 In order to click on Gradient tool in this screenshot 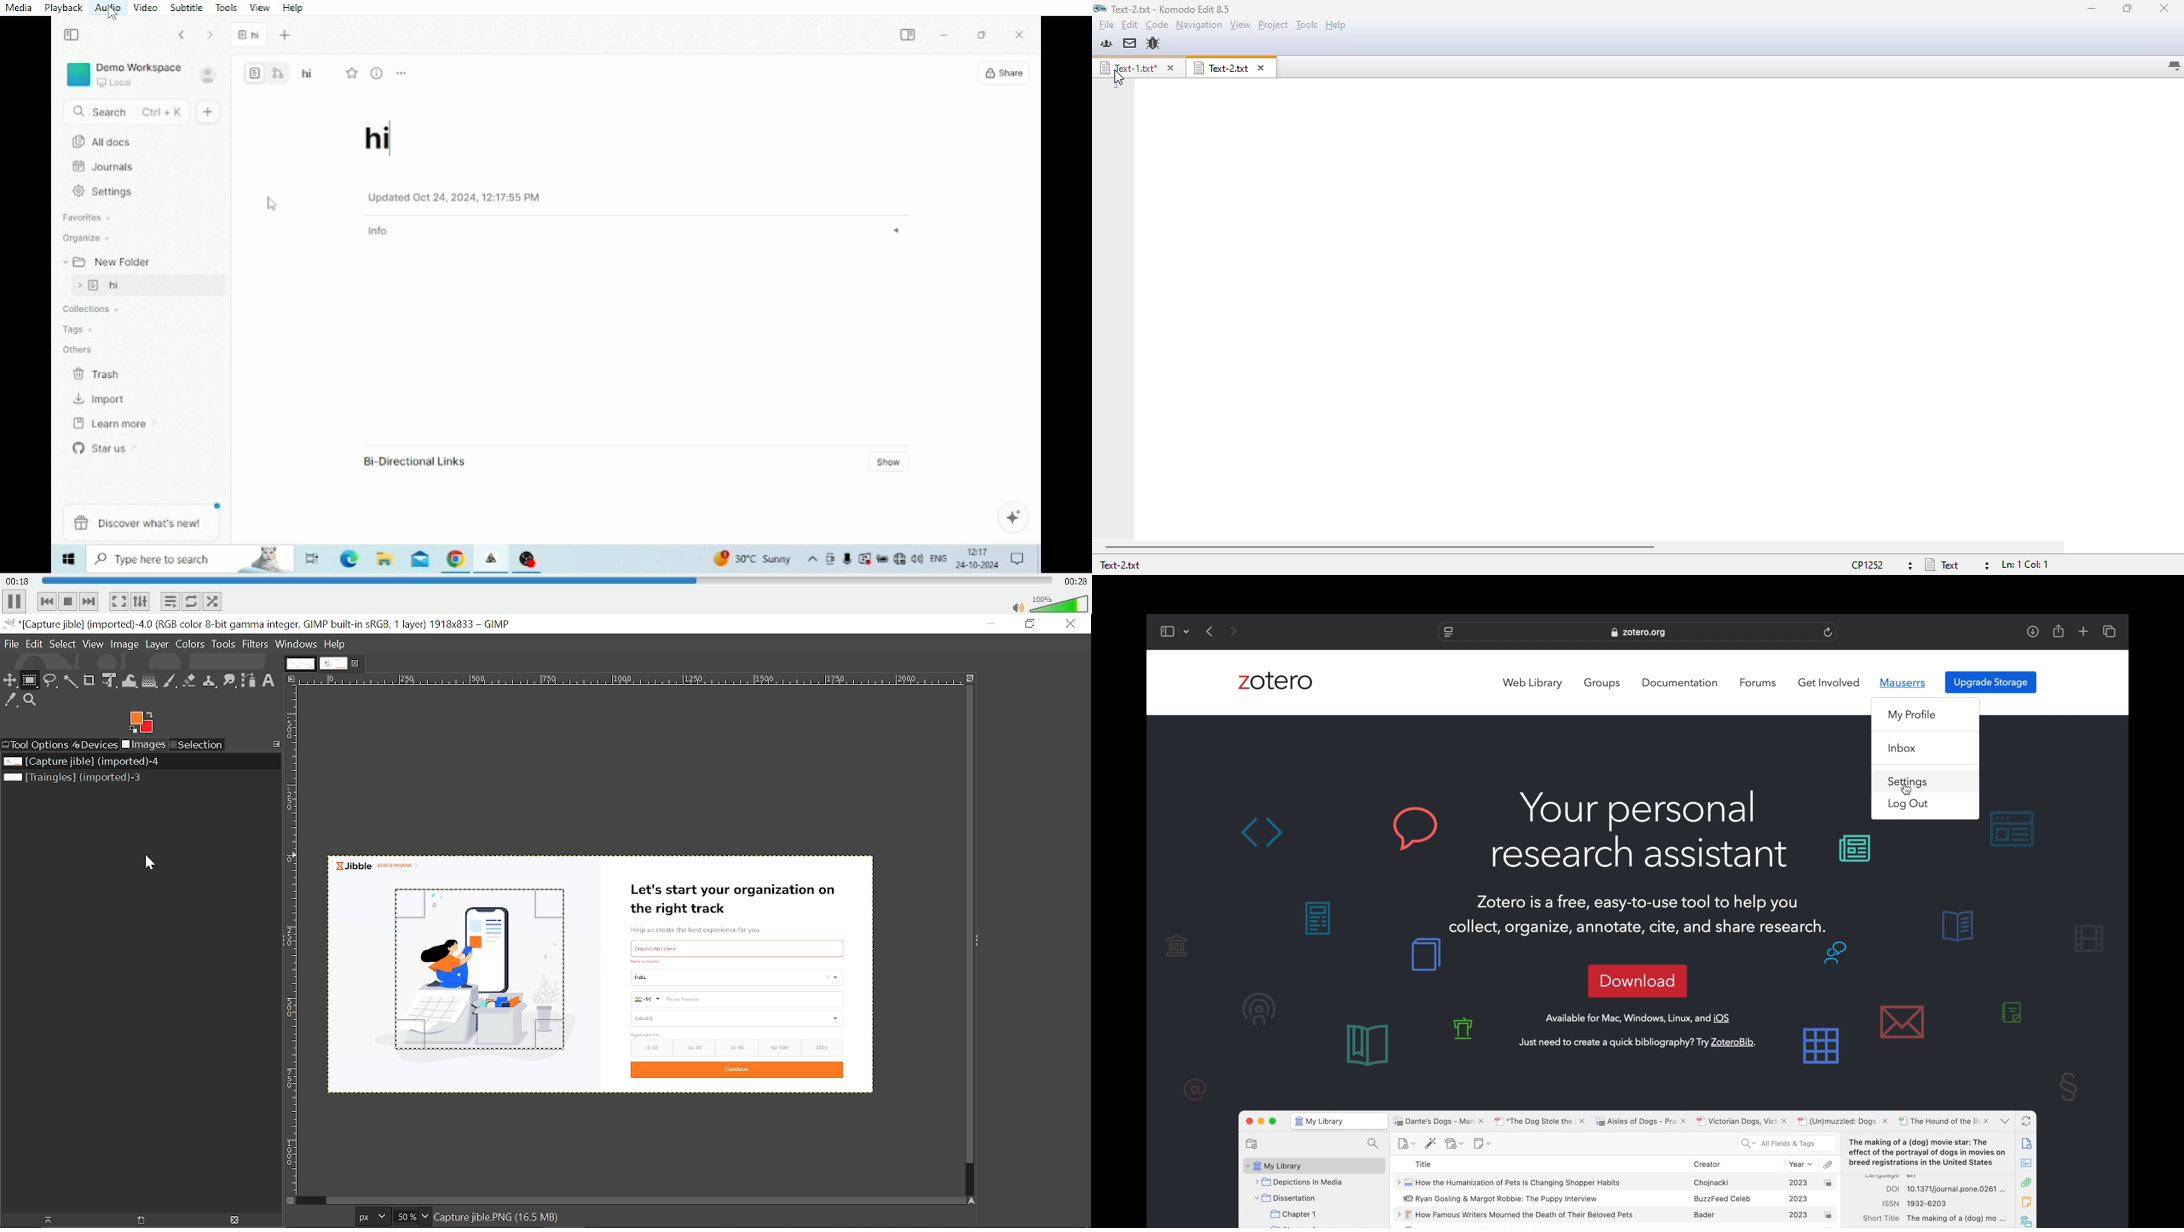, I will do `click(150, 681)`.